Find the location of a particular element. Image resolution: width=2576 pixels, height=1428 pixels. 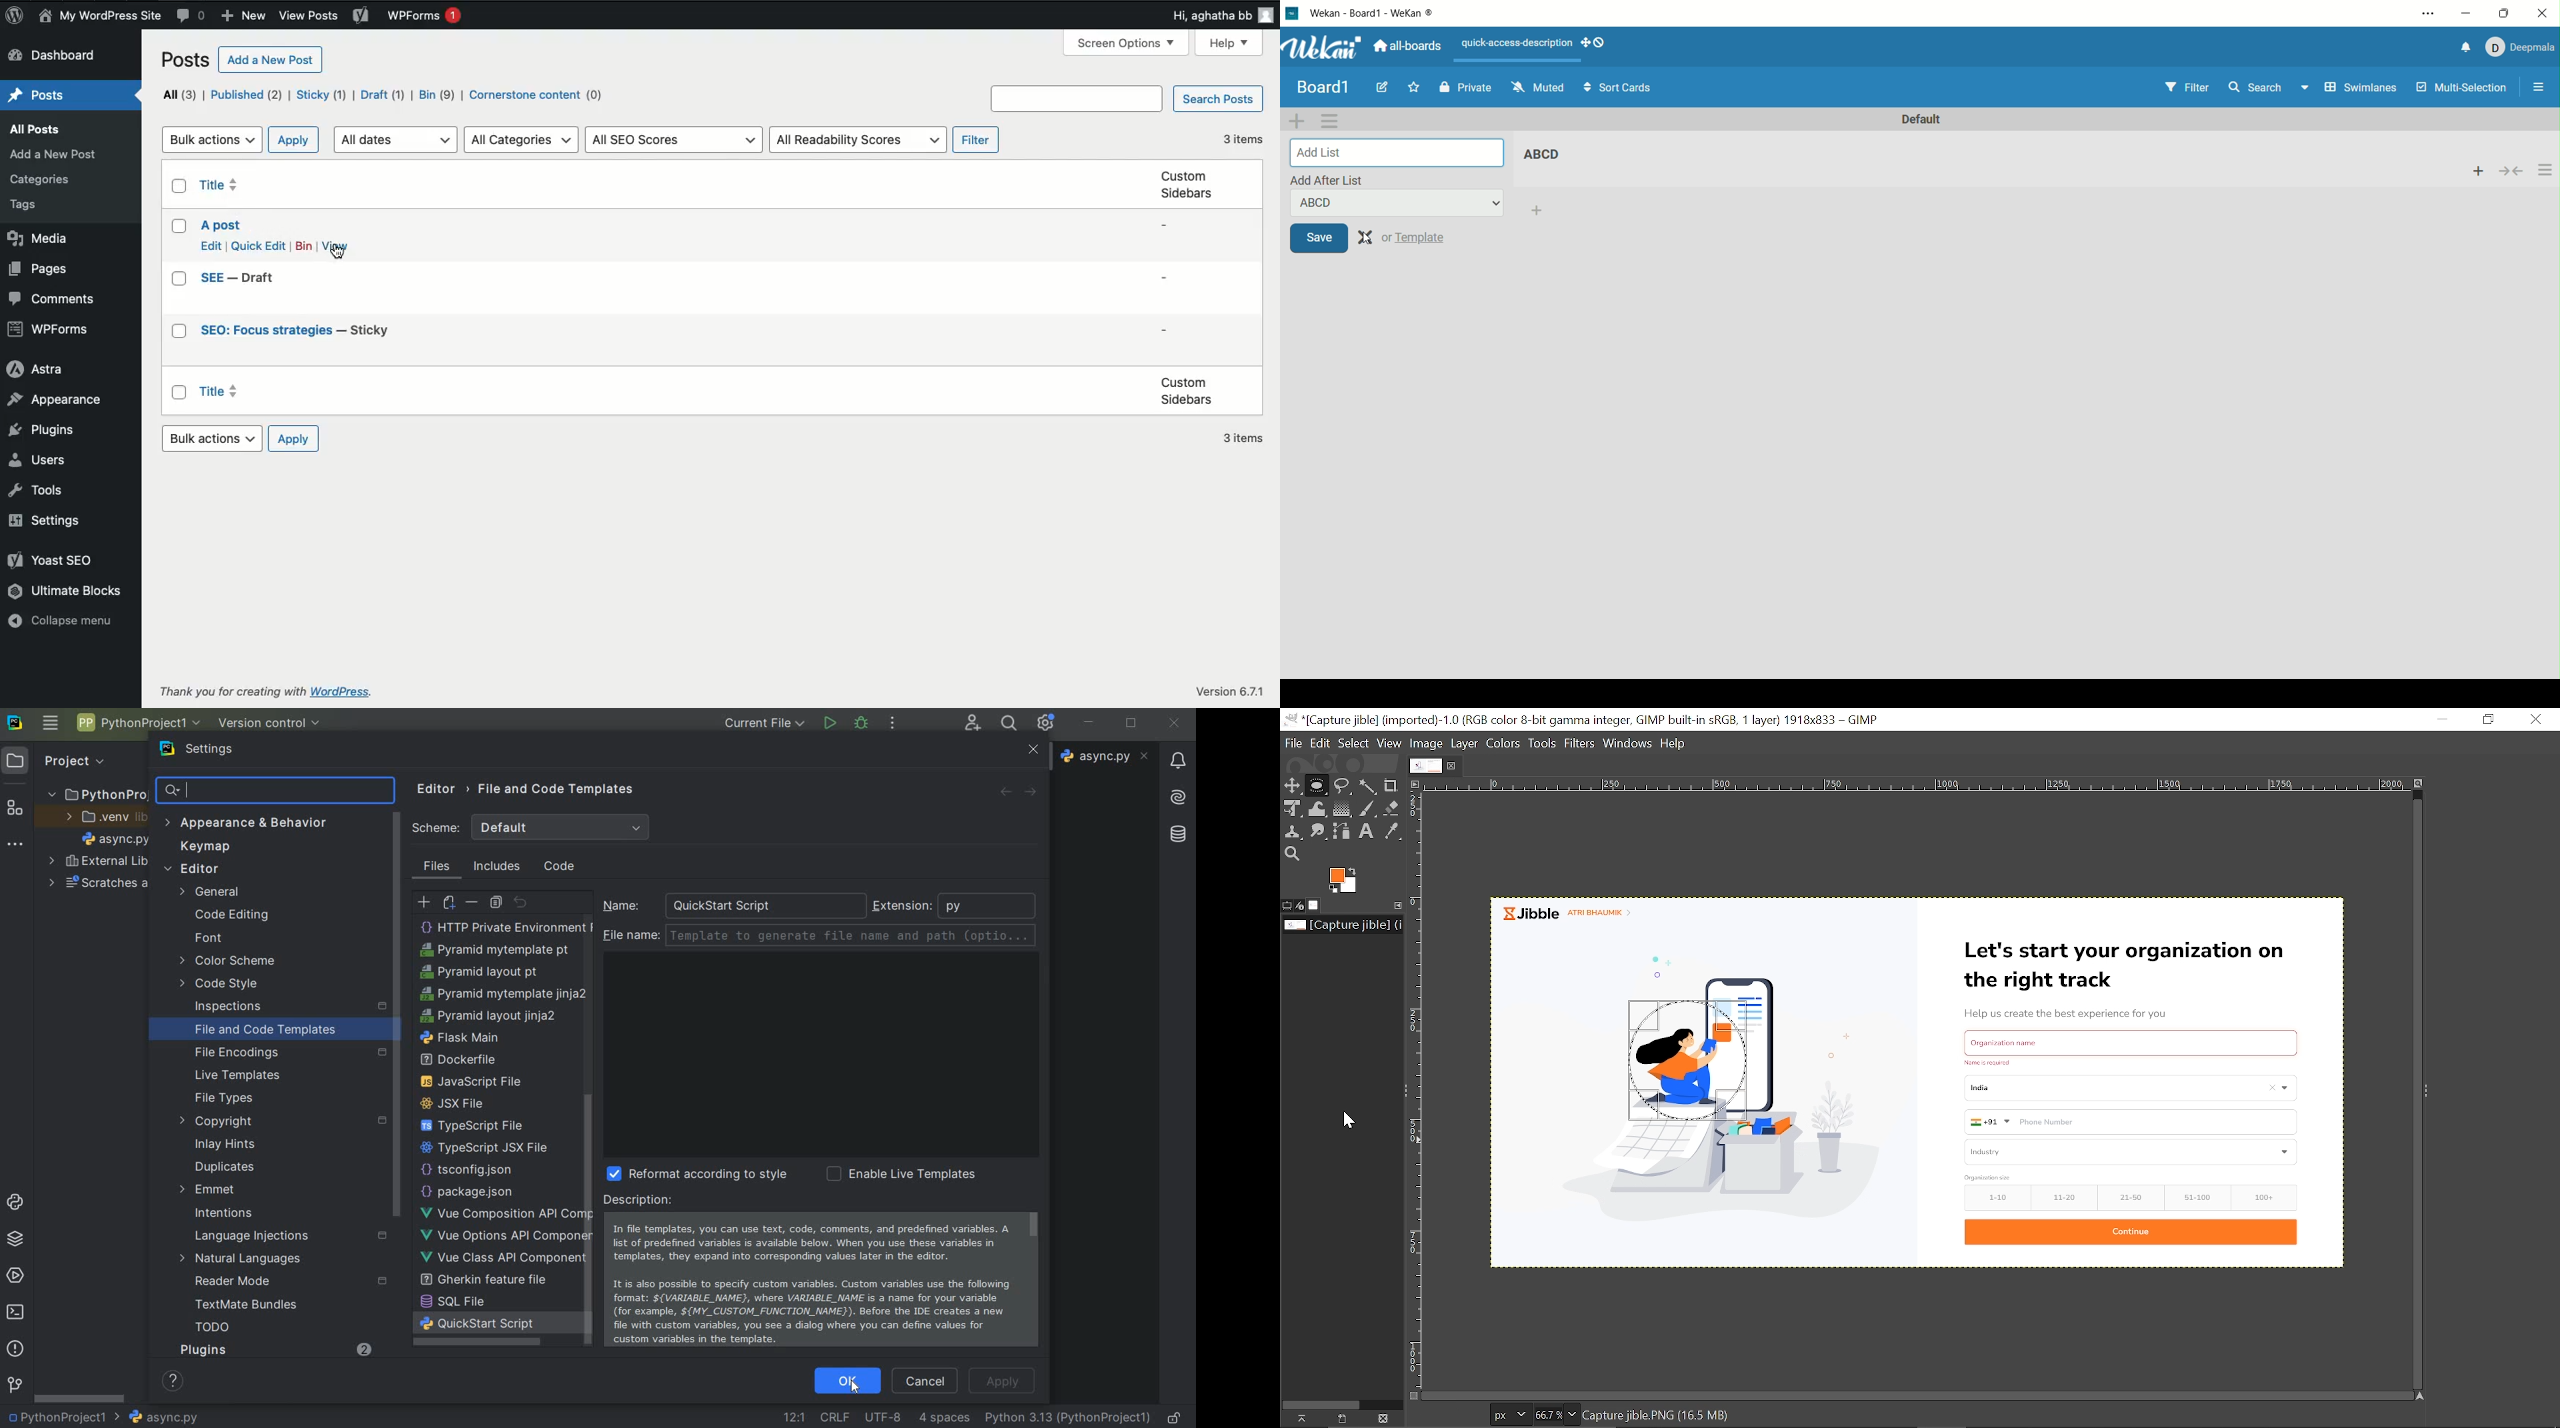

Pages is located at coordinates (35, 271).